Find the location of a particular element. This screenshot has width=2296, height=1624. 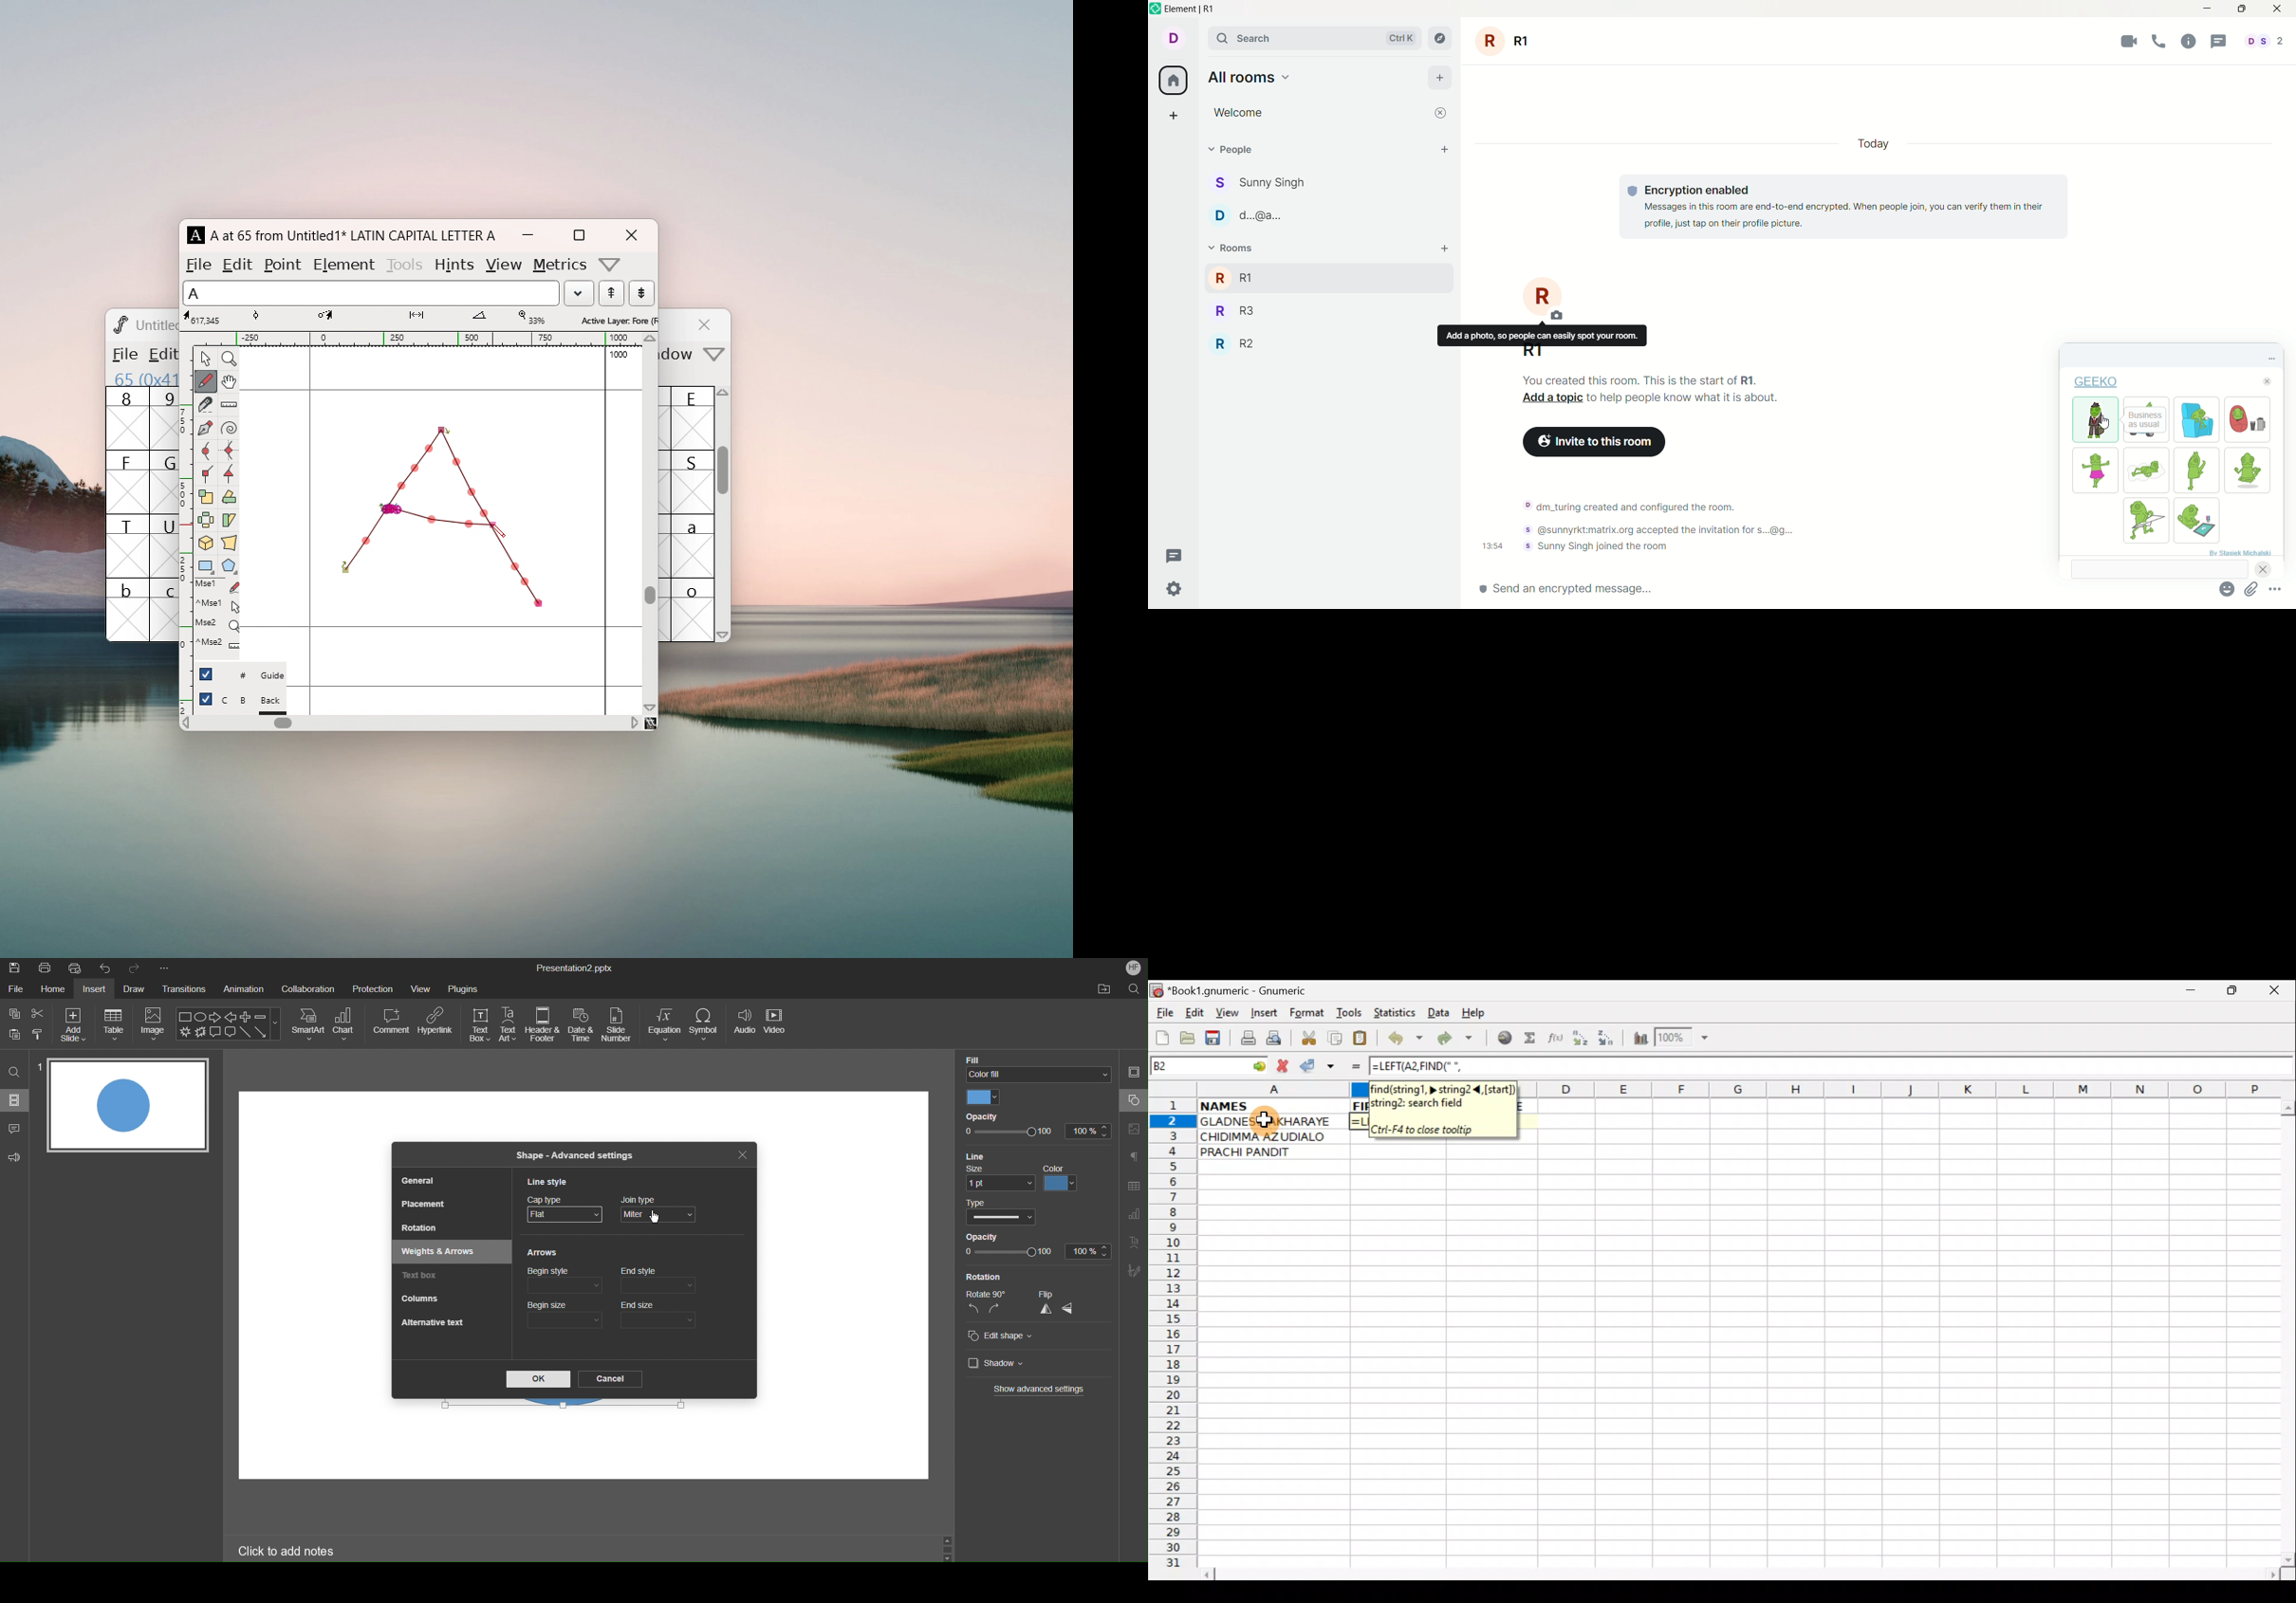

Text box is located at coordinates (422, 1276).